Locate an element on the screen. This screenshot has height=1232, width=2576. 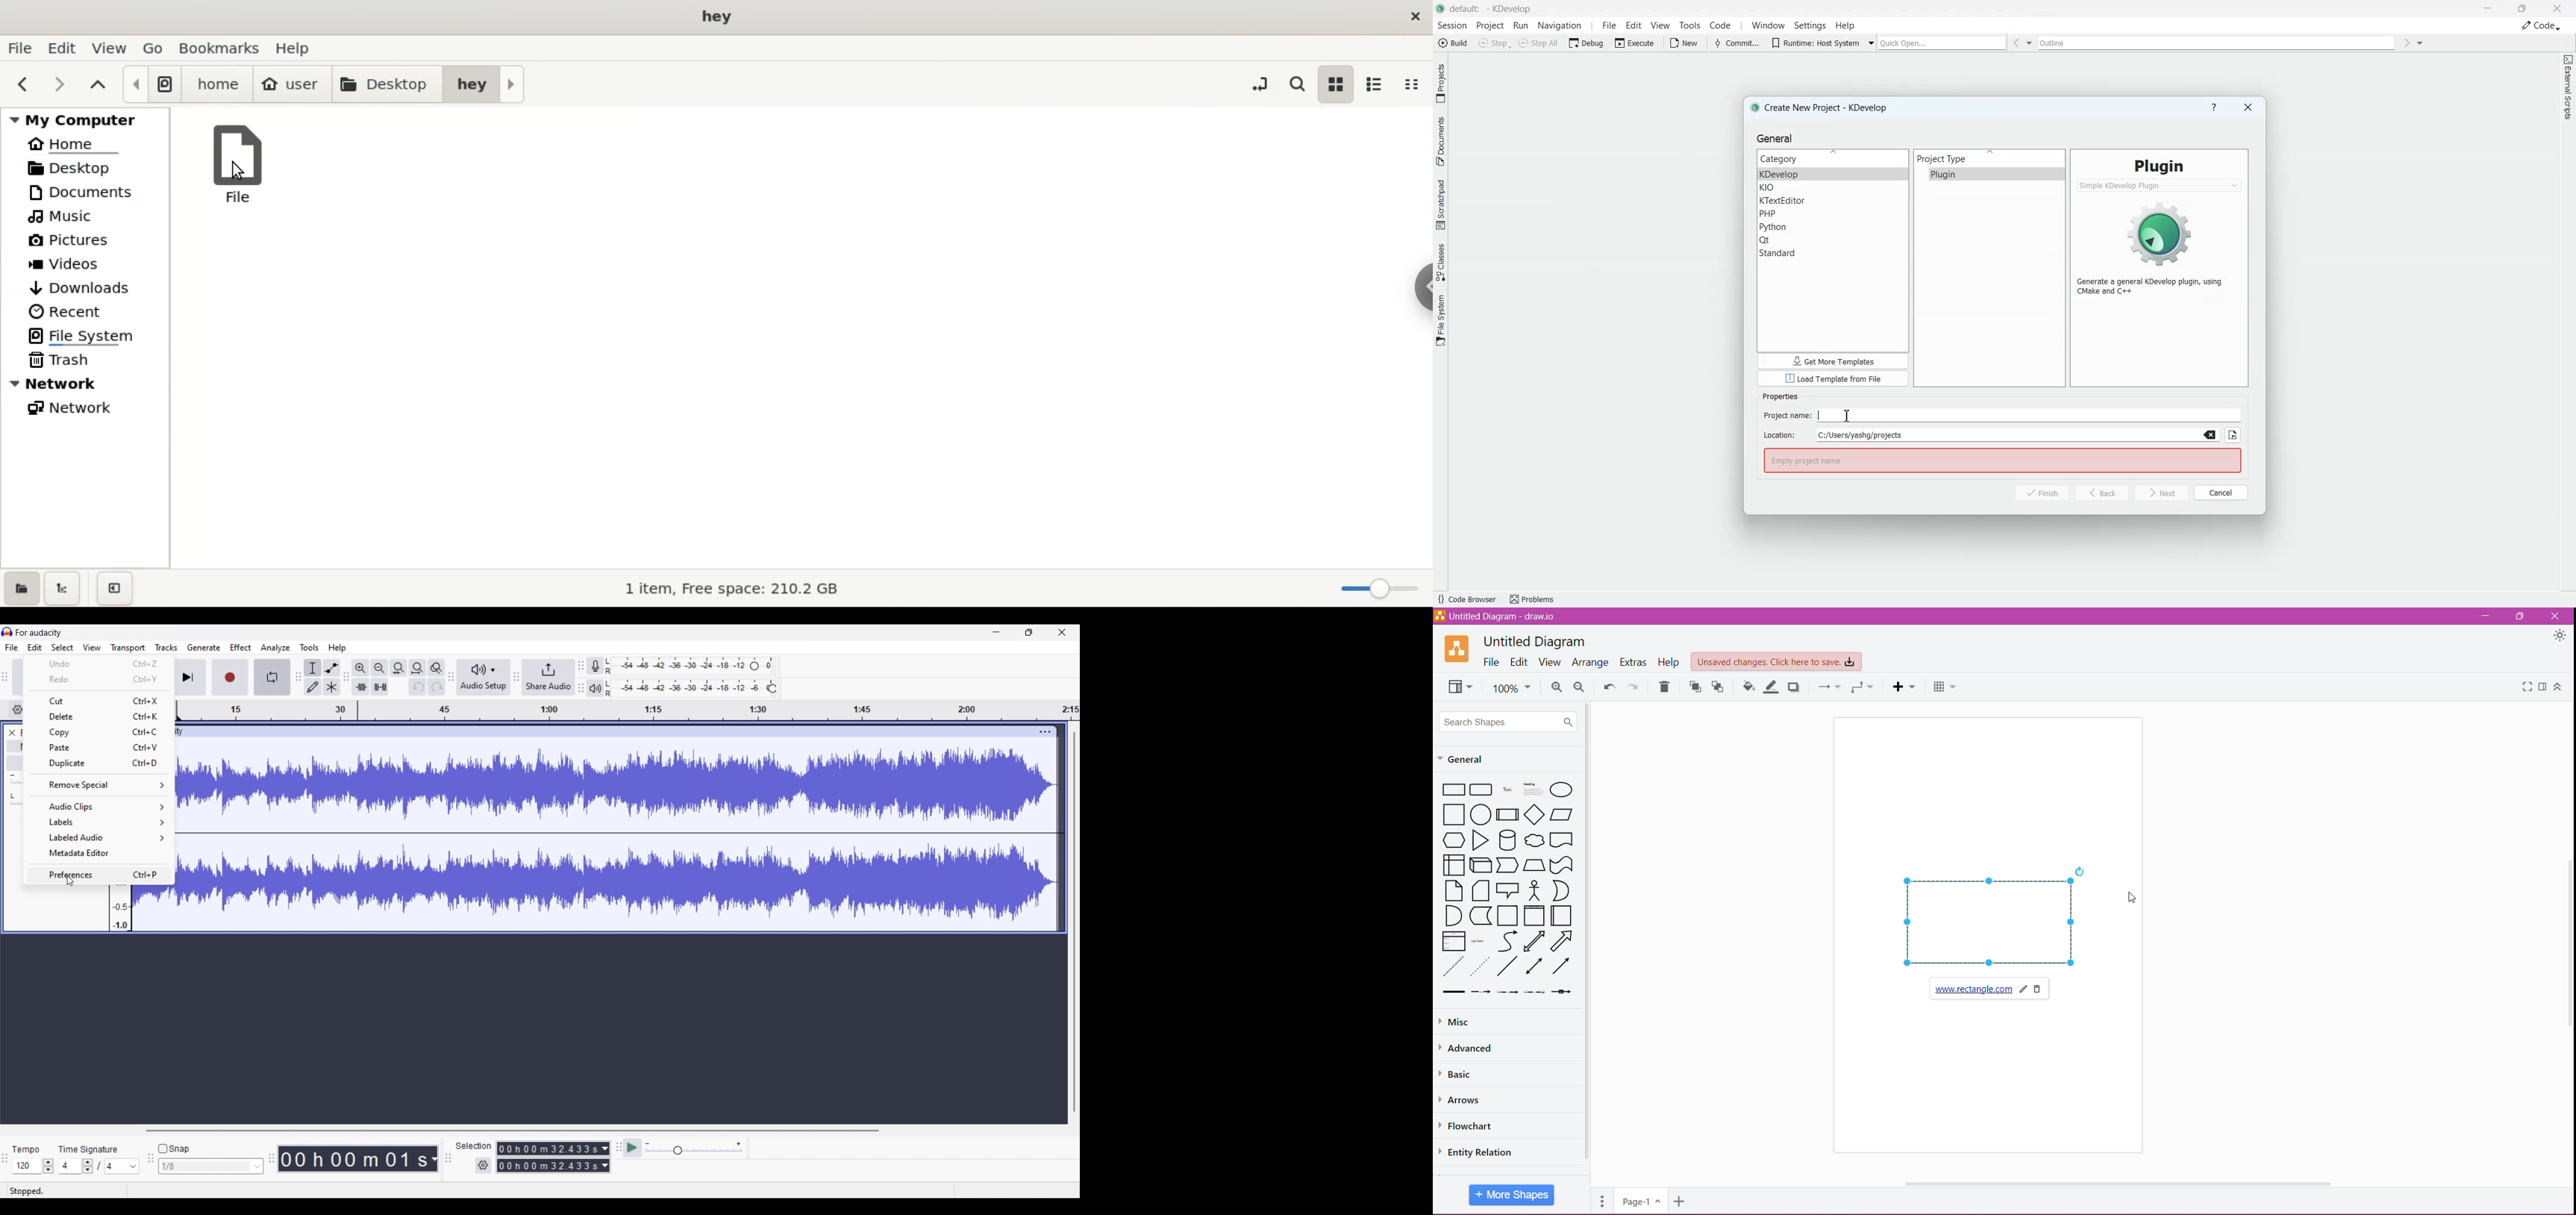
scroll bar is located at coordinates (2568, 945).